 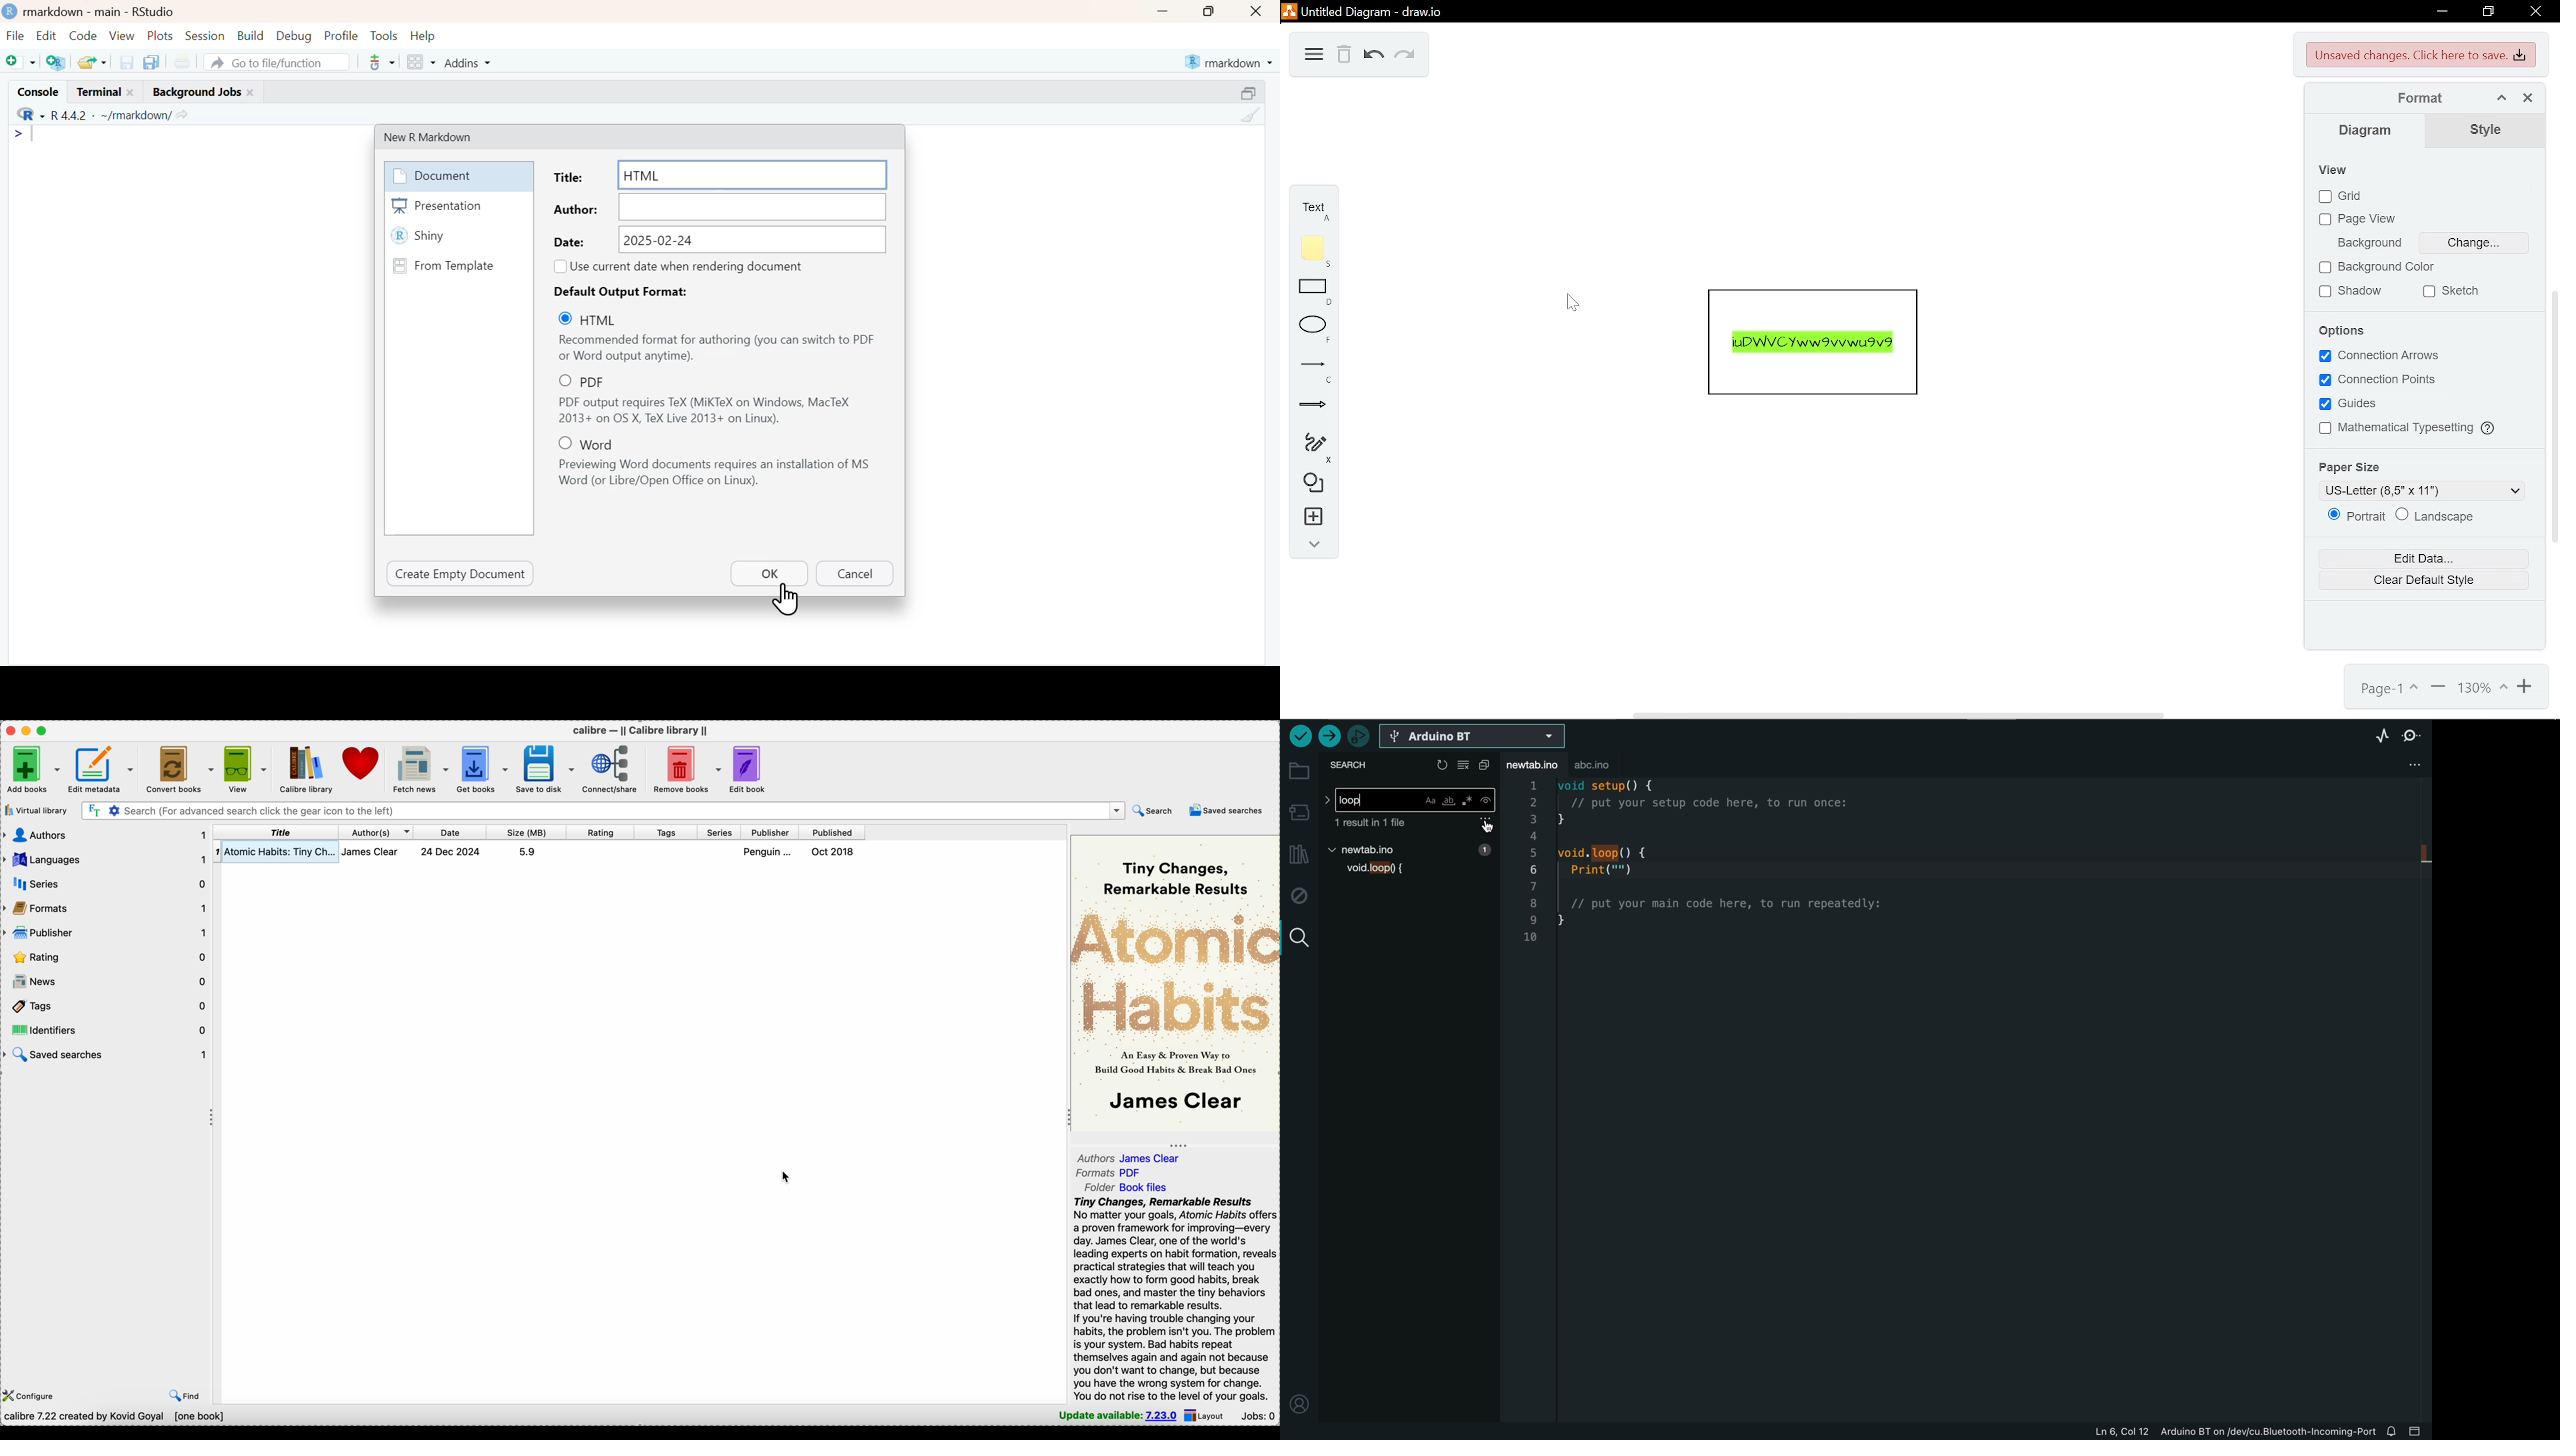 I want to click on Console, so click(x=37, y=91).